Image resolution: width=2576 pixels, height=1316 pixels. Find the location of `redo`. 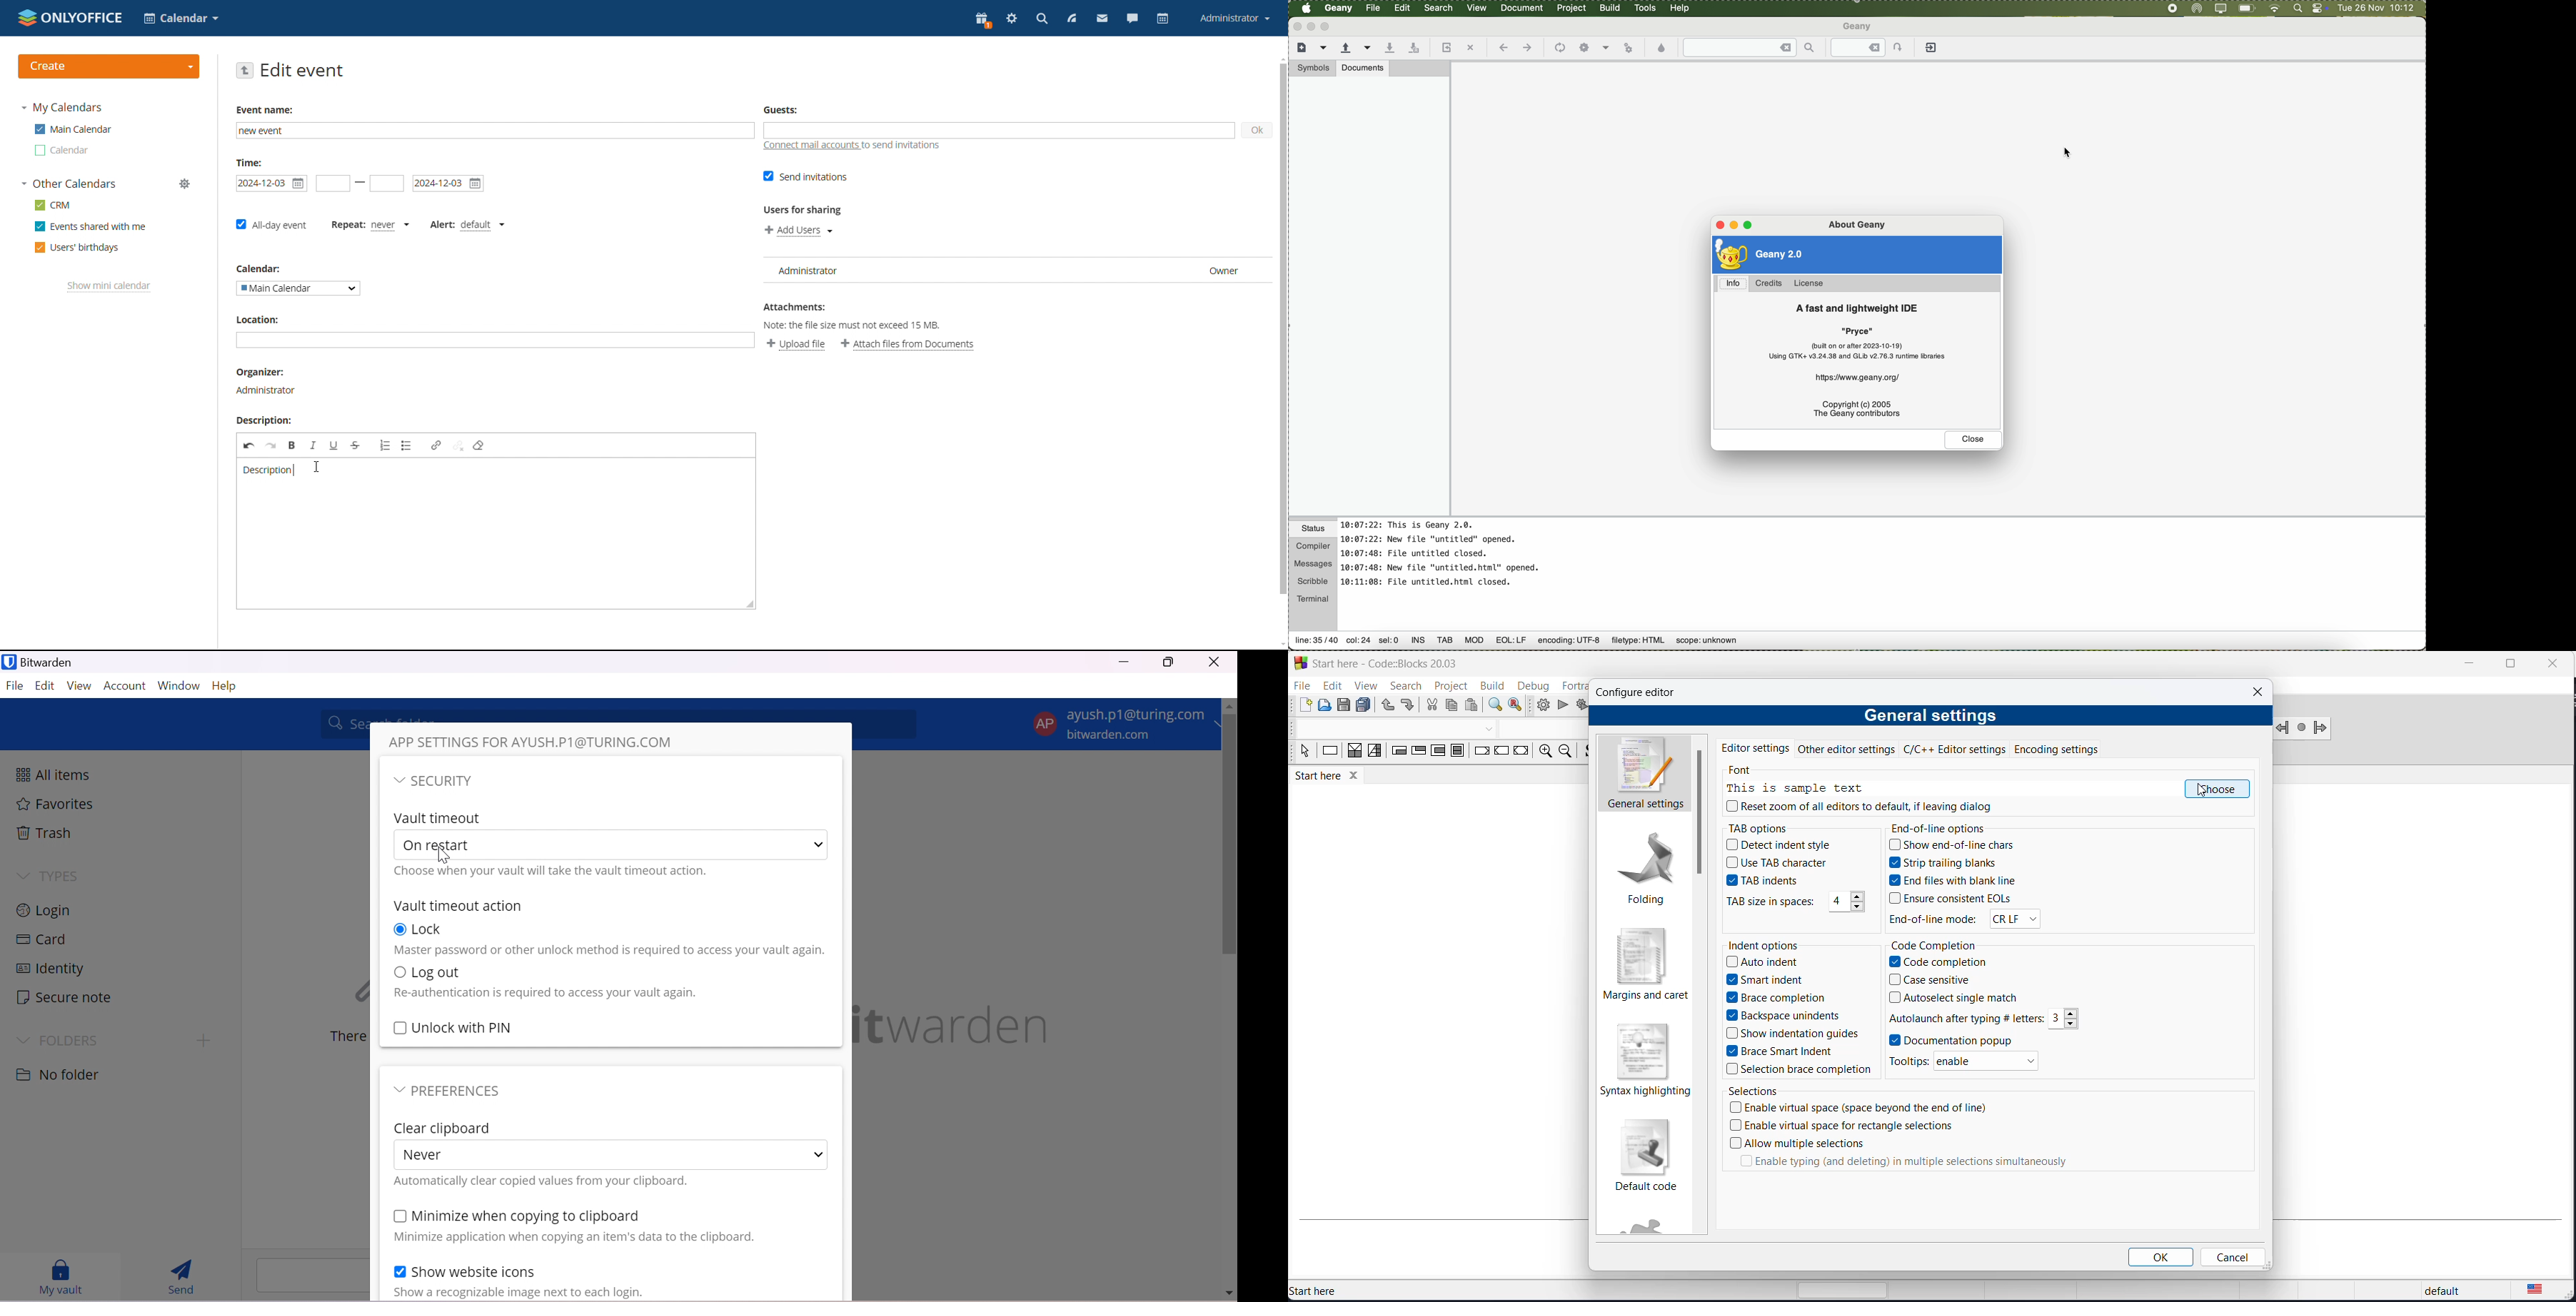

redo is located at coordinates (272, 445).